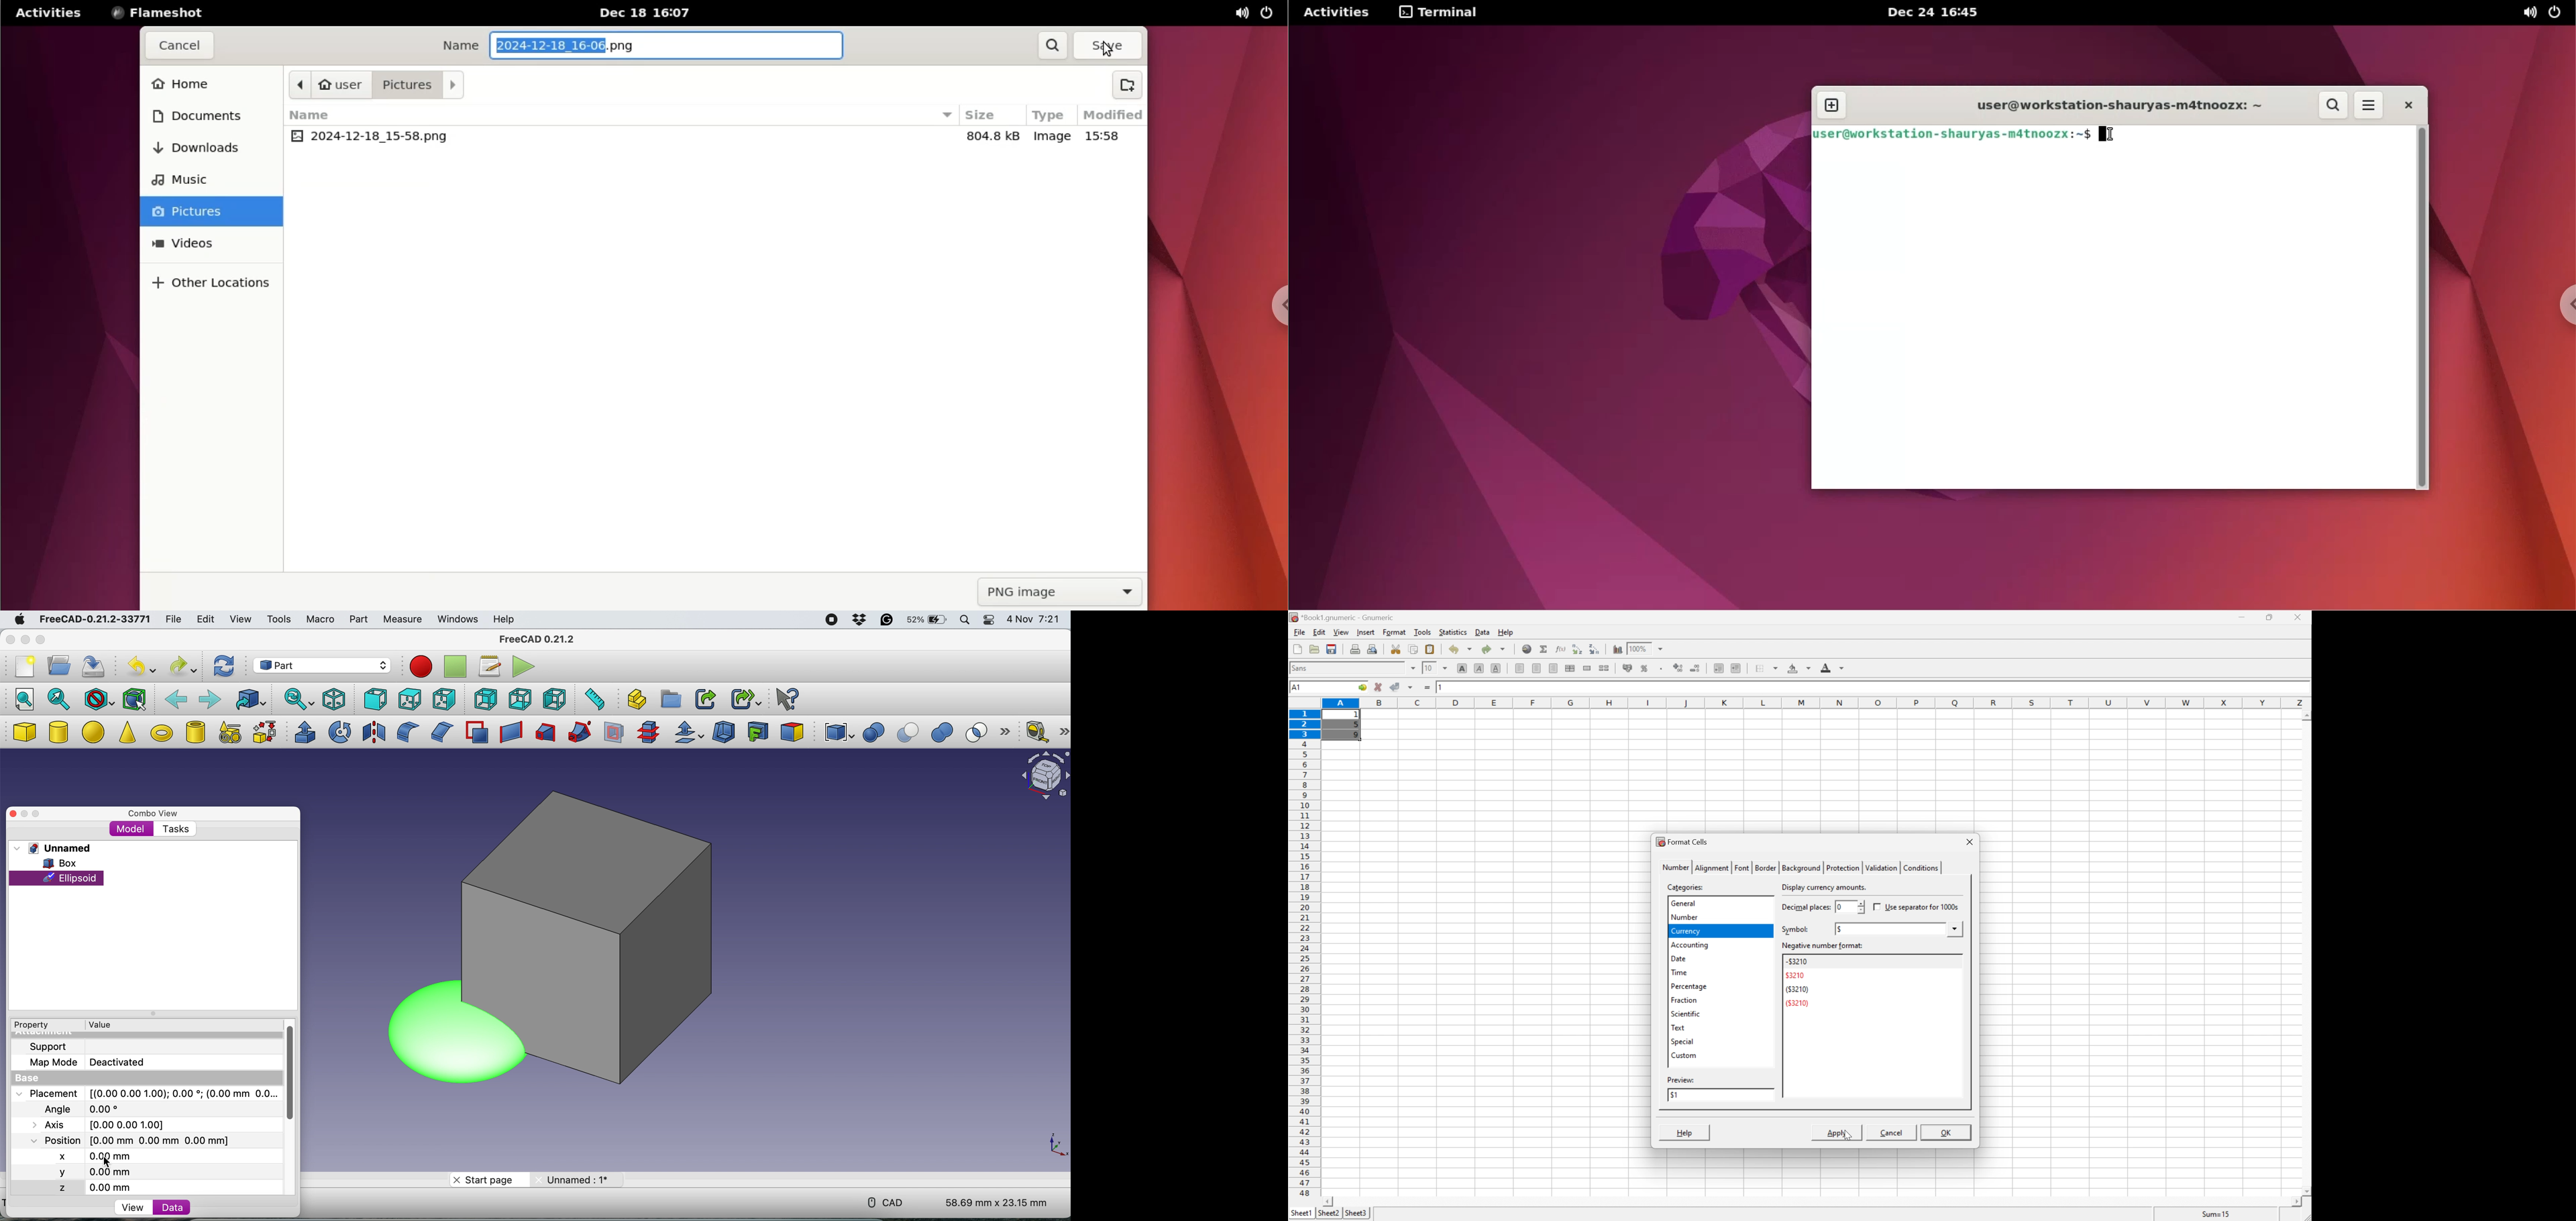 The height and width of the screenshot is (1232, 2576). What do you see at coordinates (1806, 907) in the screenshot?
I see `decimal places` at bounding box center [1806, 907].